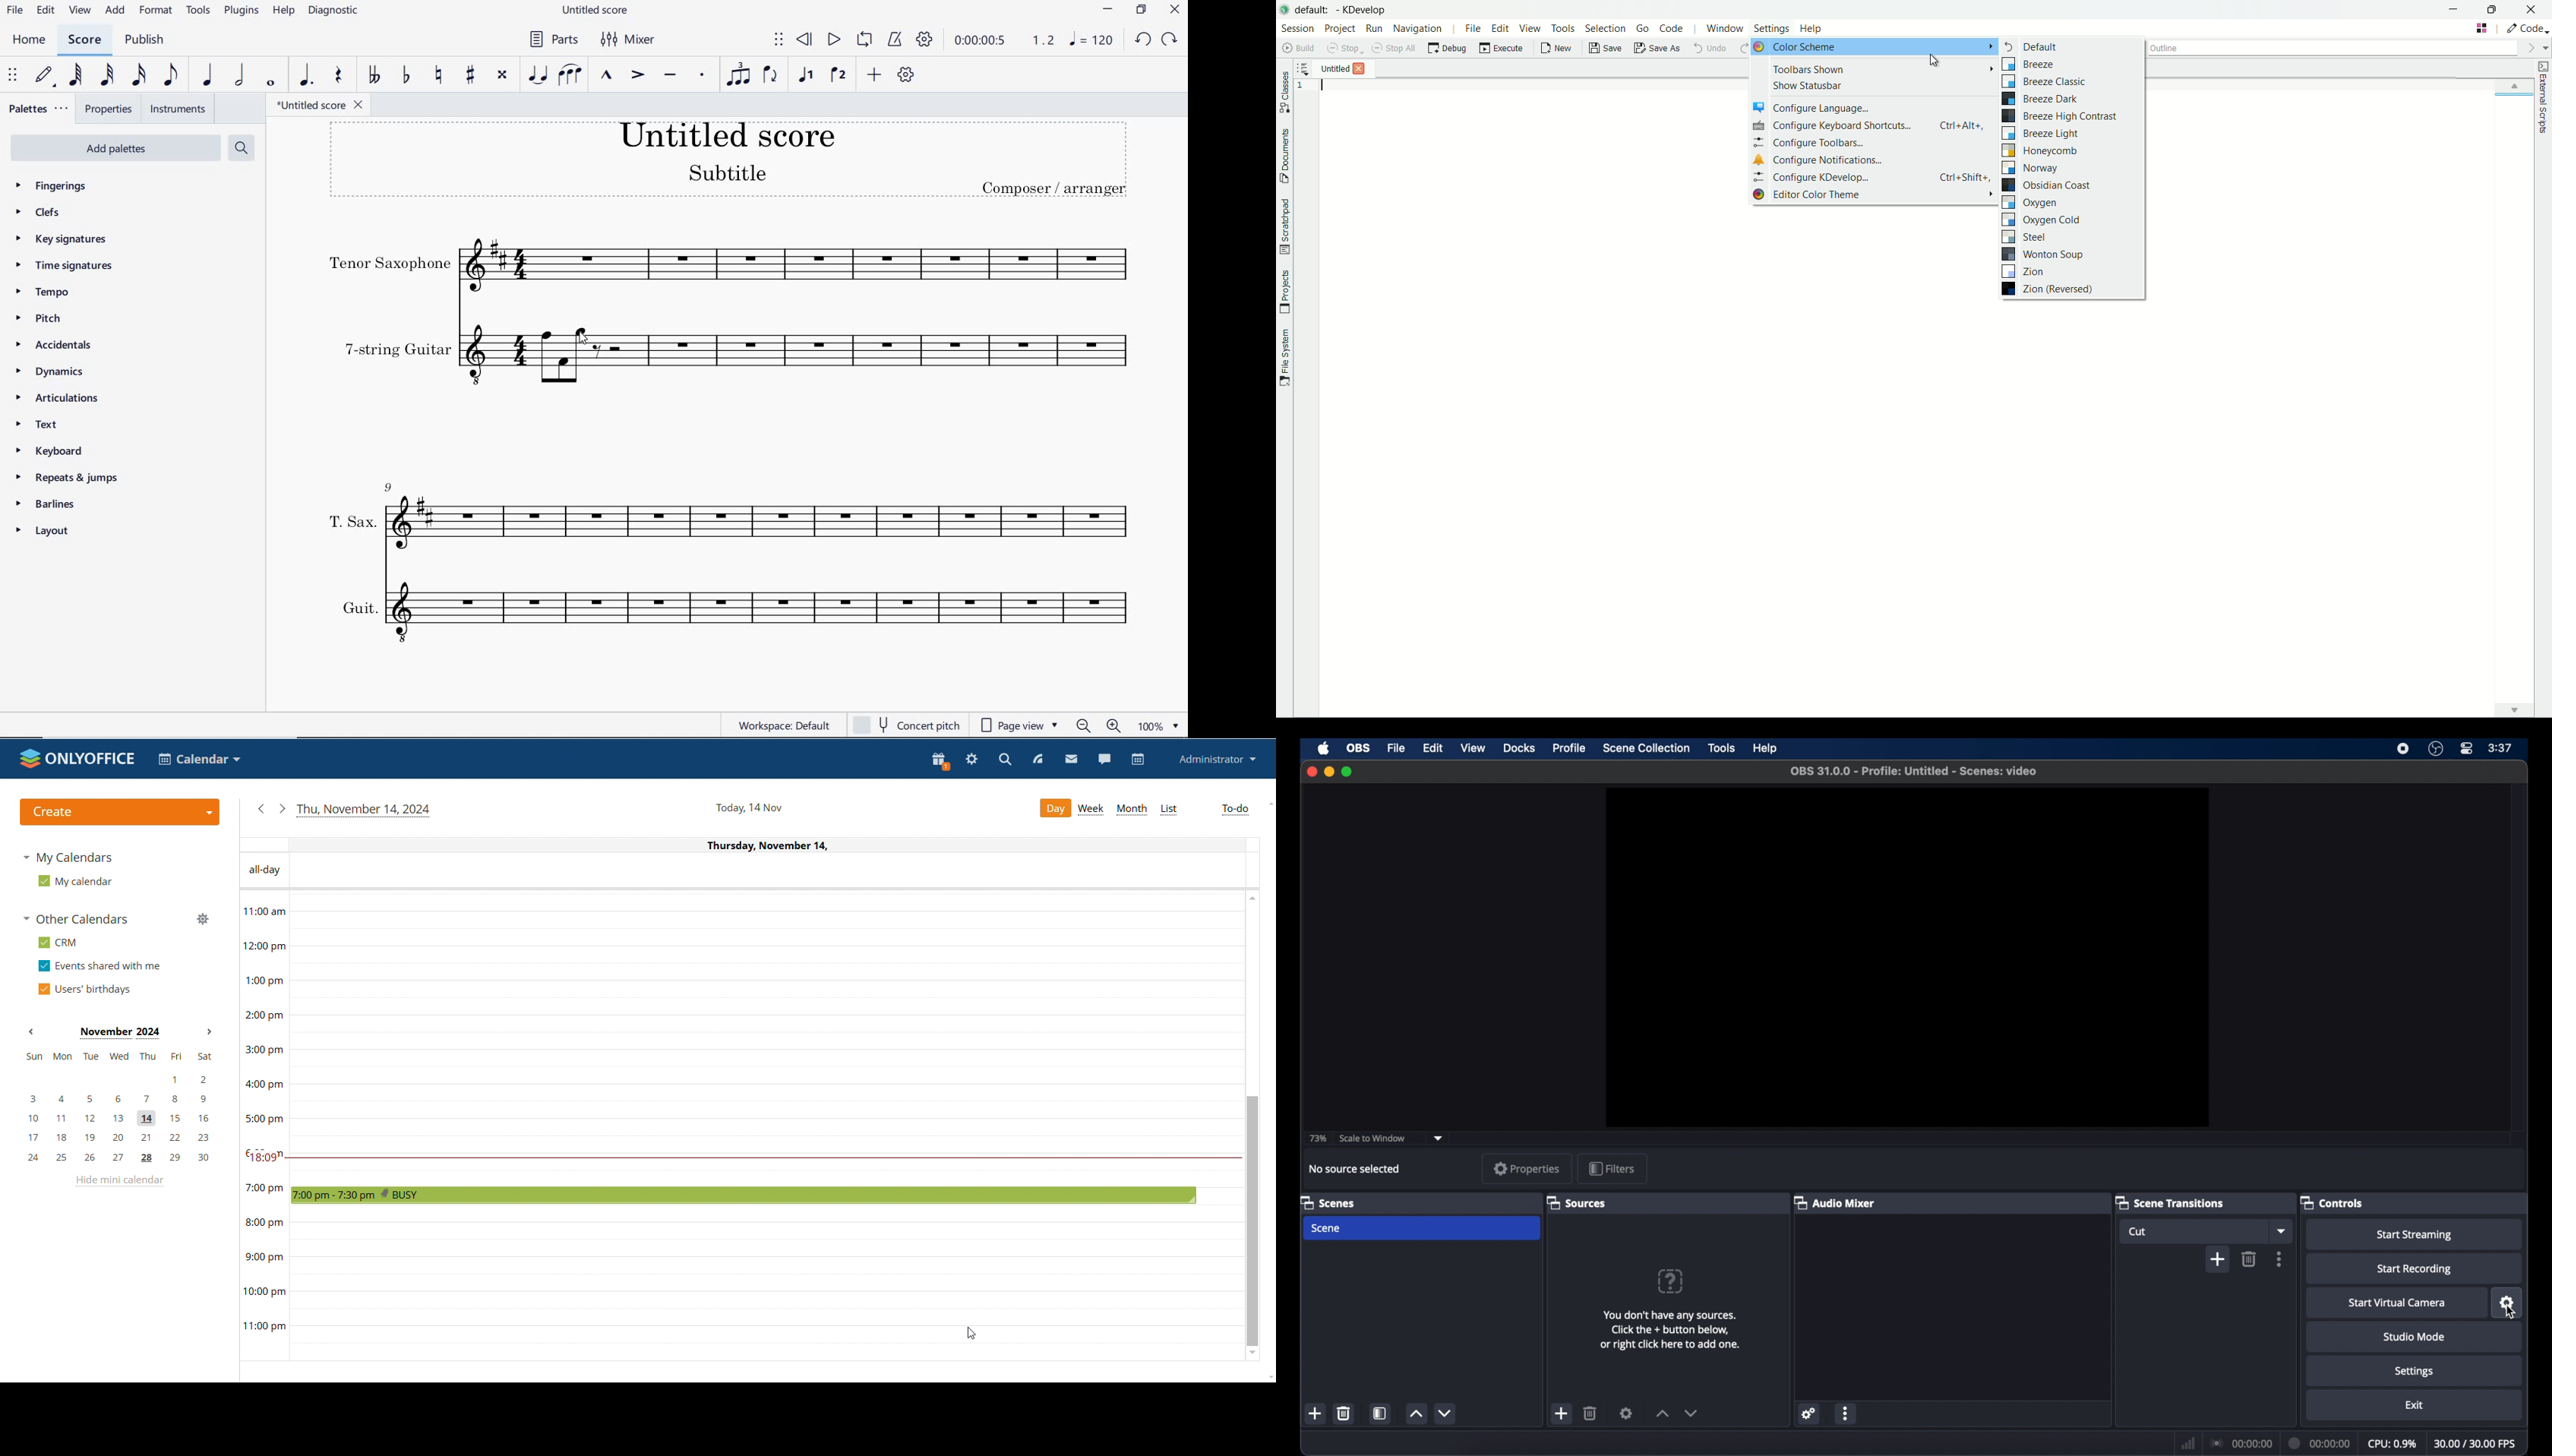  What do you see at coordinates (54, 319) in the screenshot?
I see `PITCH` at bounding box center [54, 319].